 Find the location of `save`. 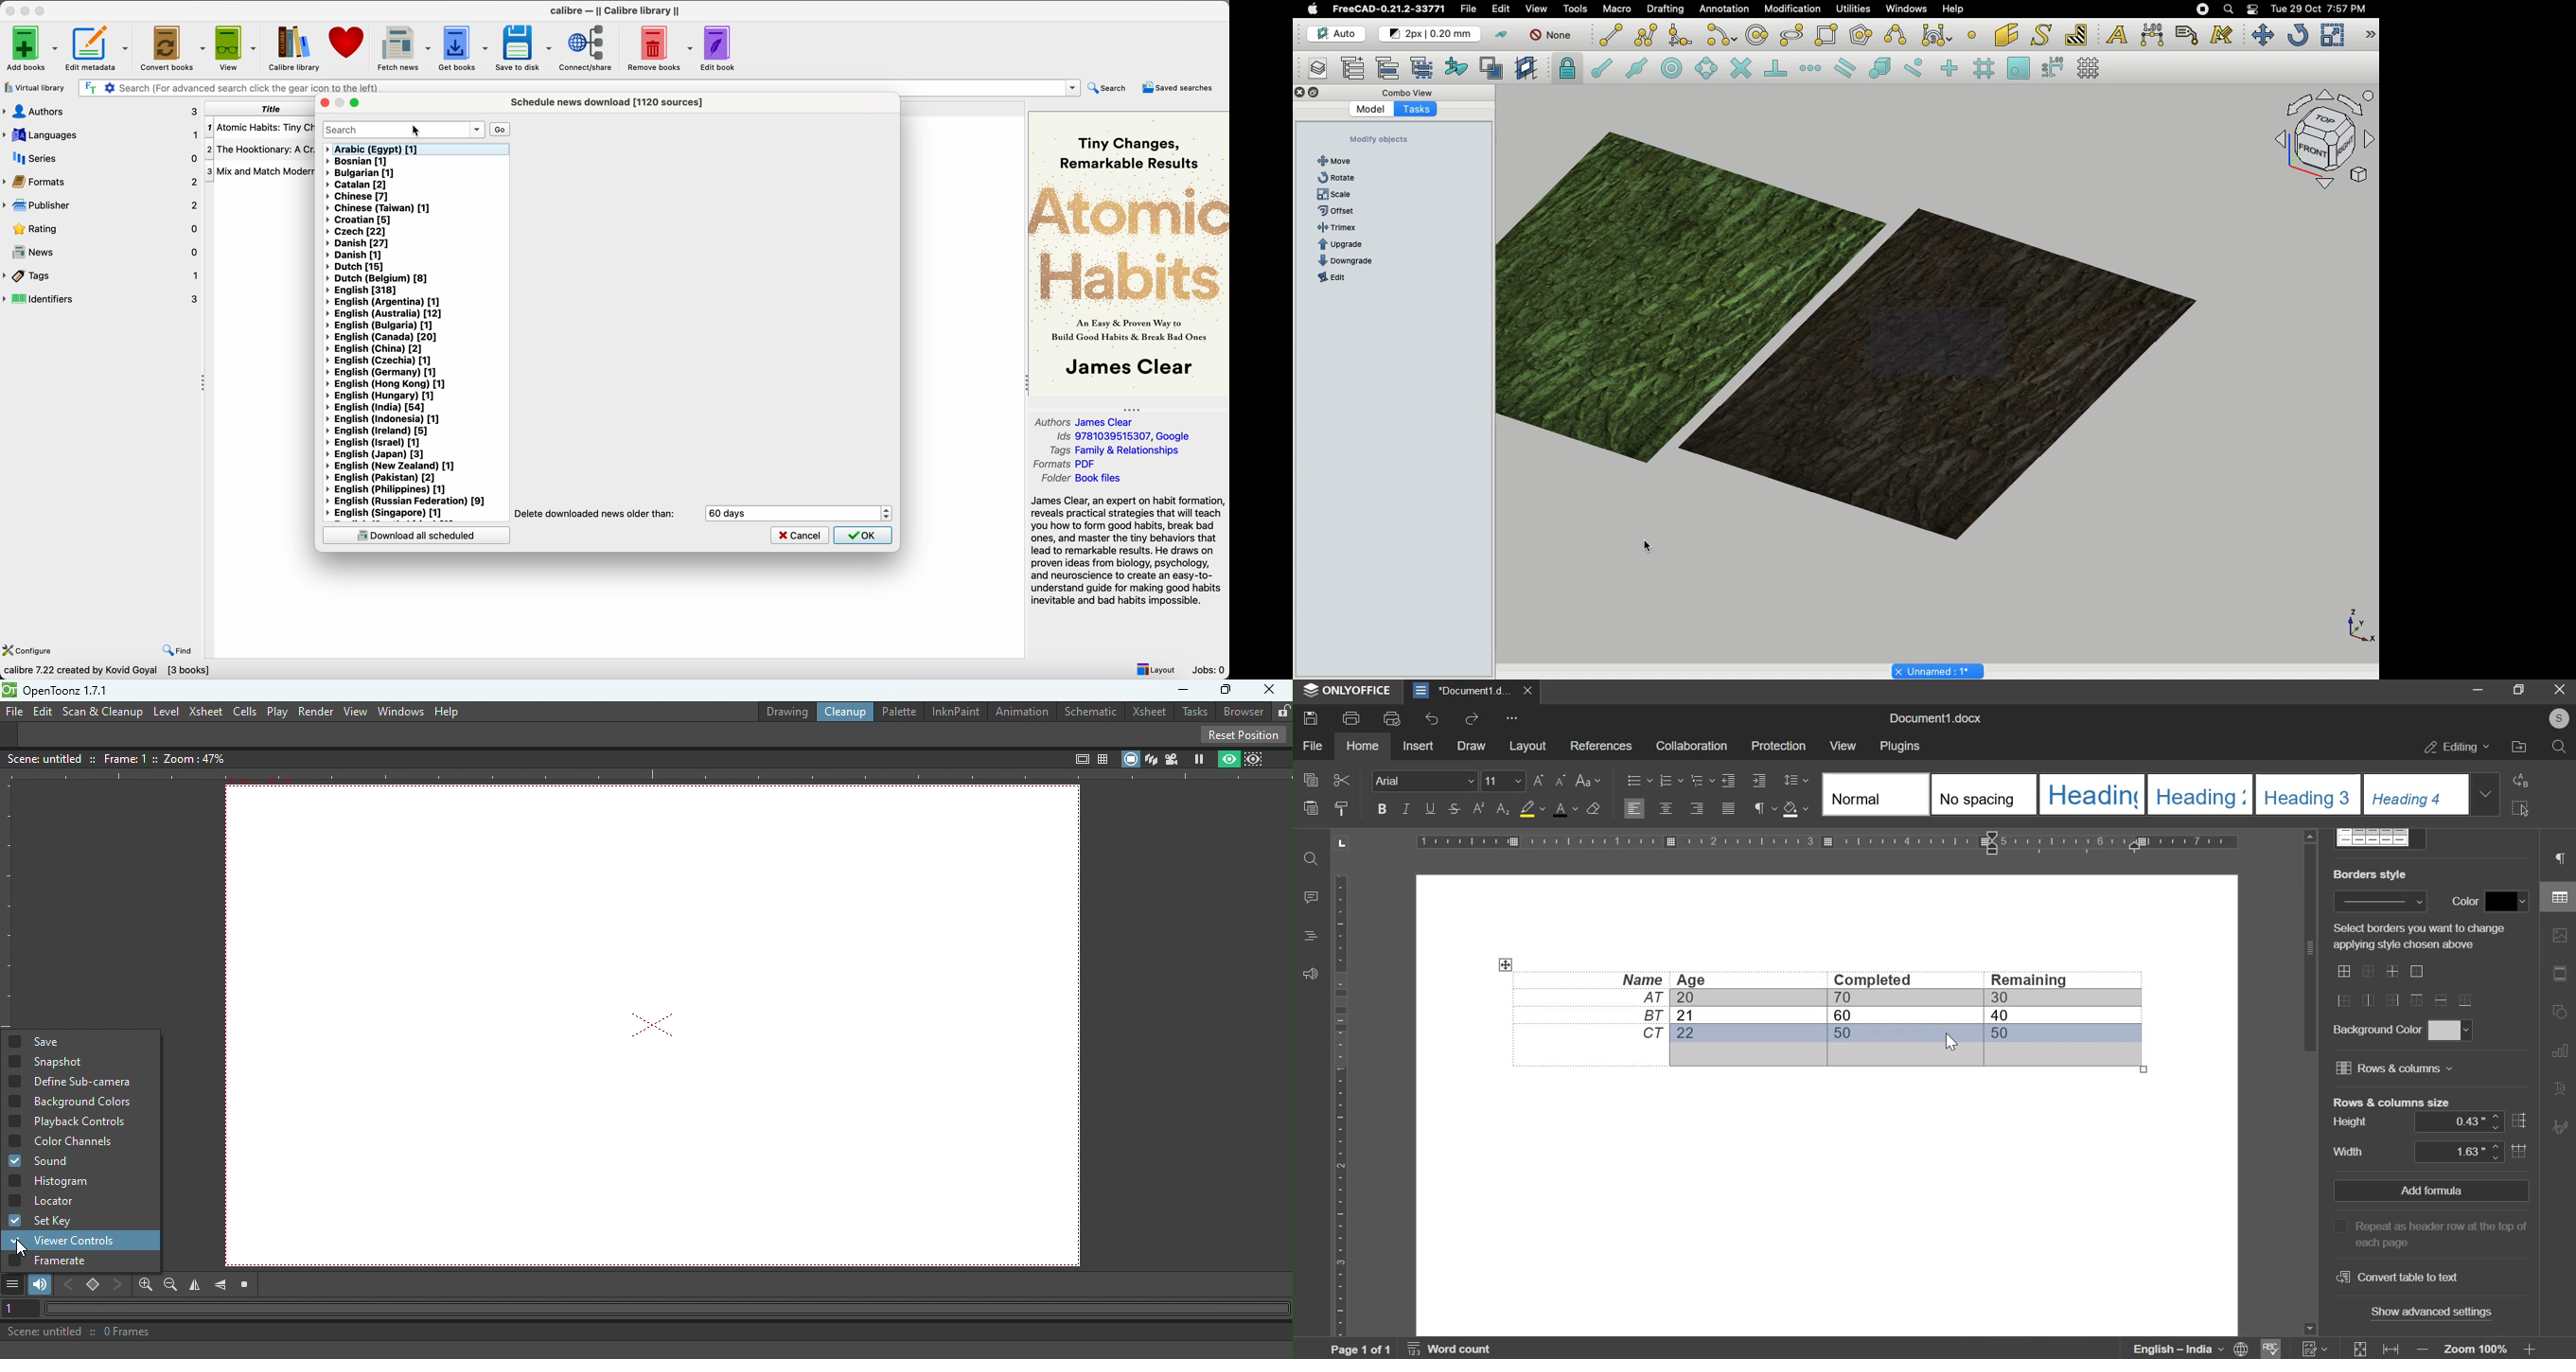

save is located at coordinates (1310, 717).